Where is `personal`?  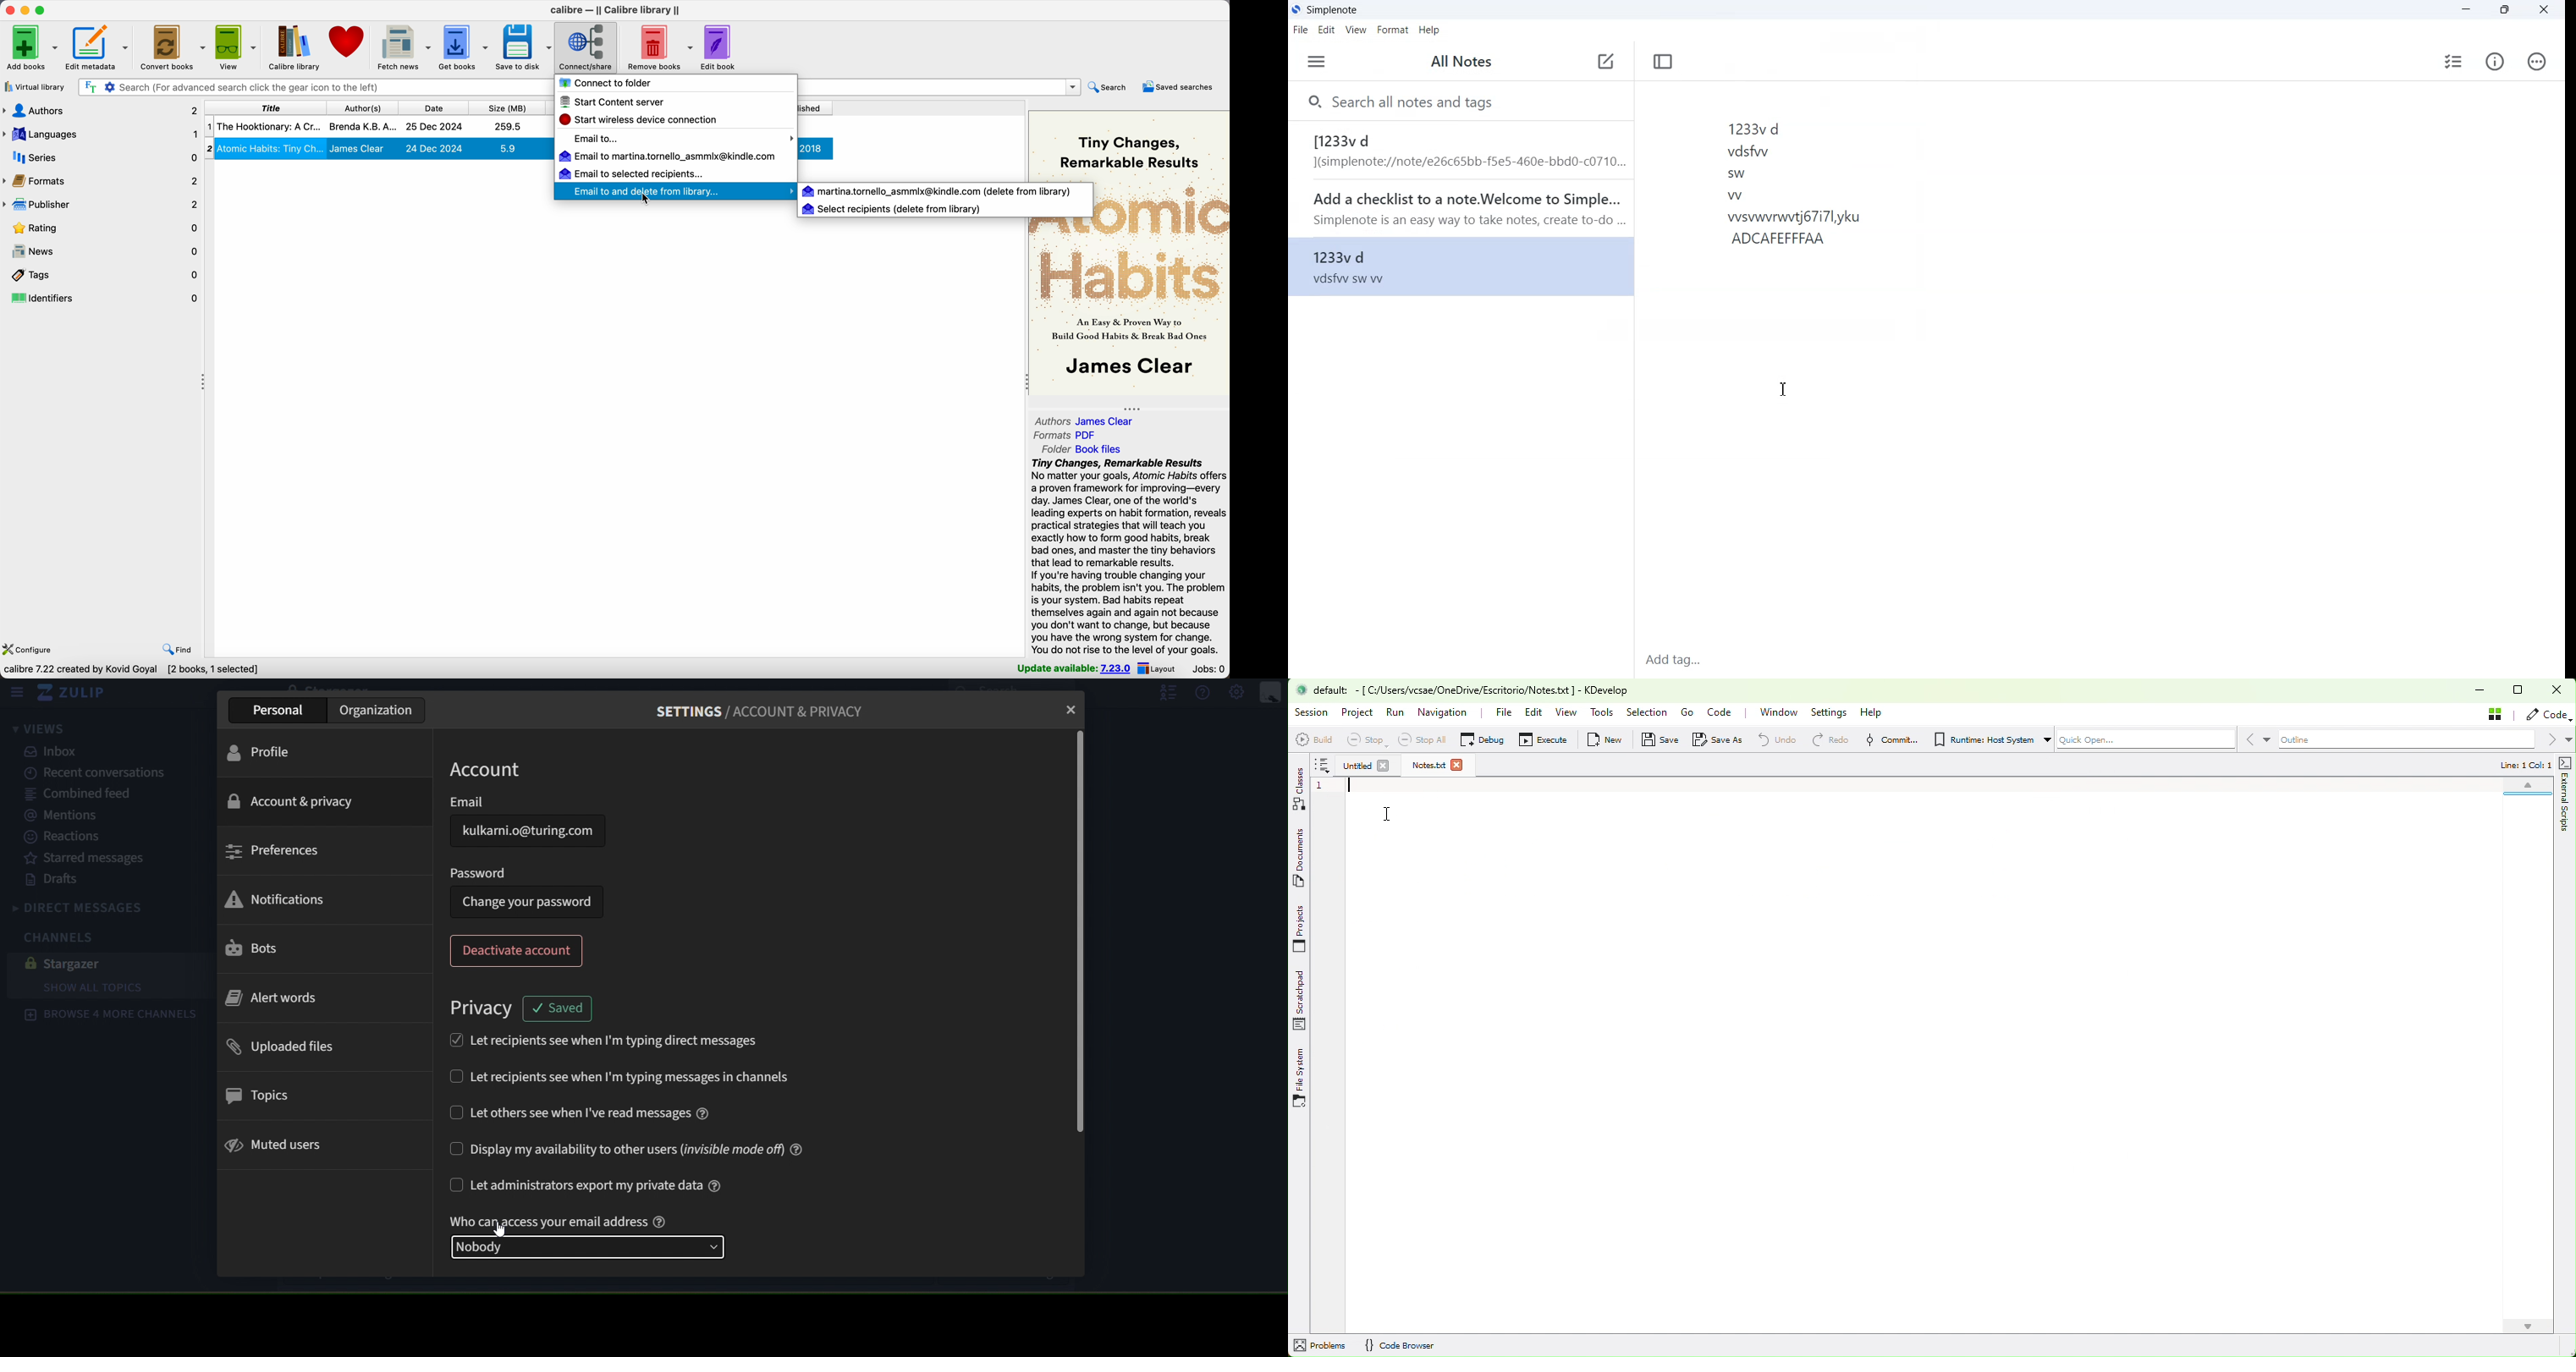 personal is located at coordinates (282, 710).